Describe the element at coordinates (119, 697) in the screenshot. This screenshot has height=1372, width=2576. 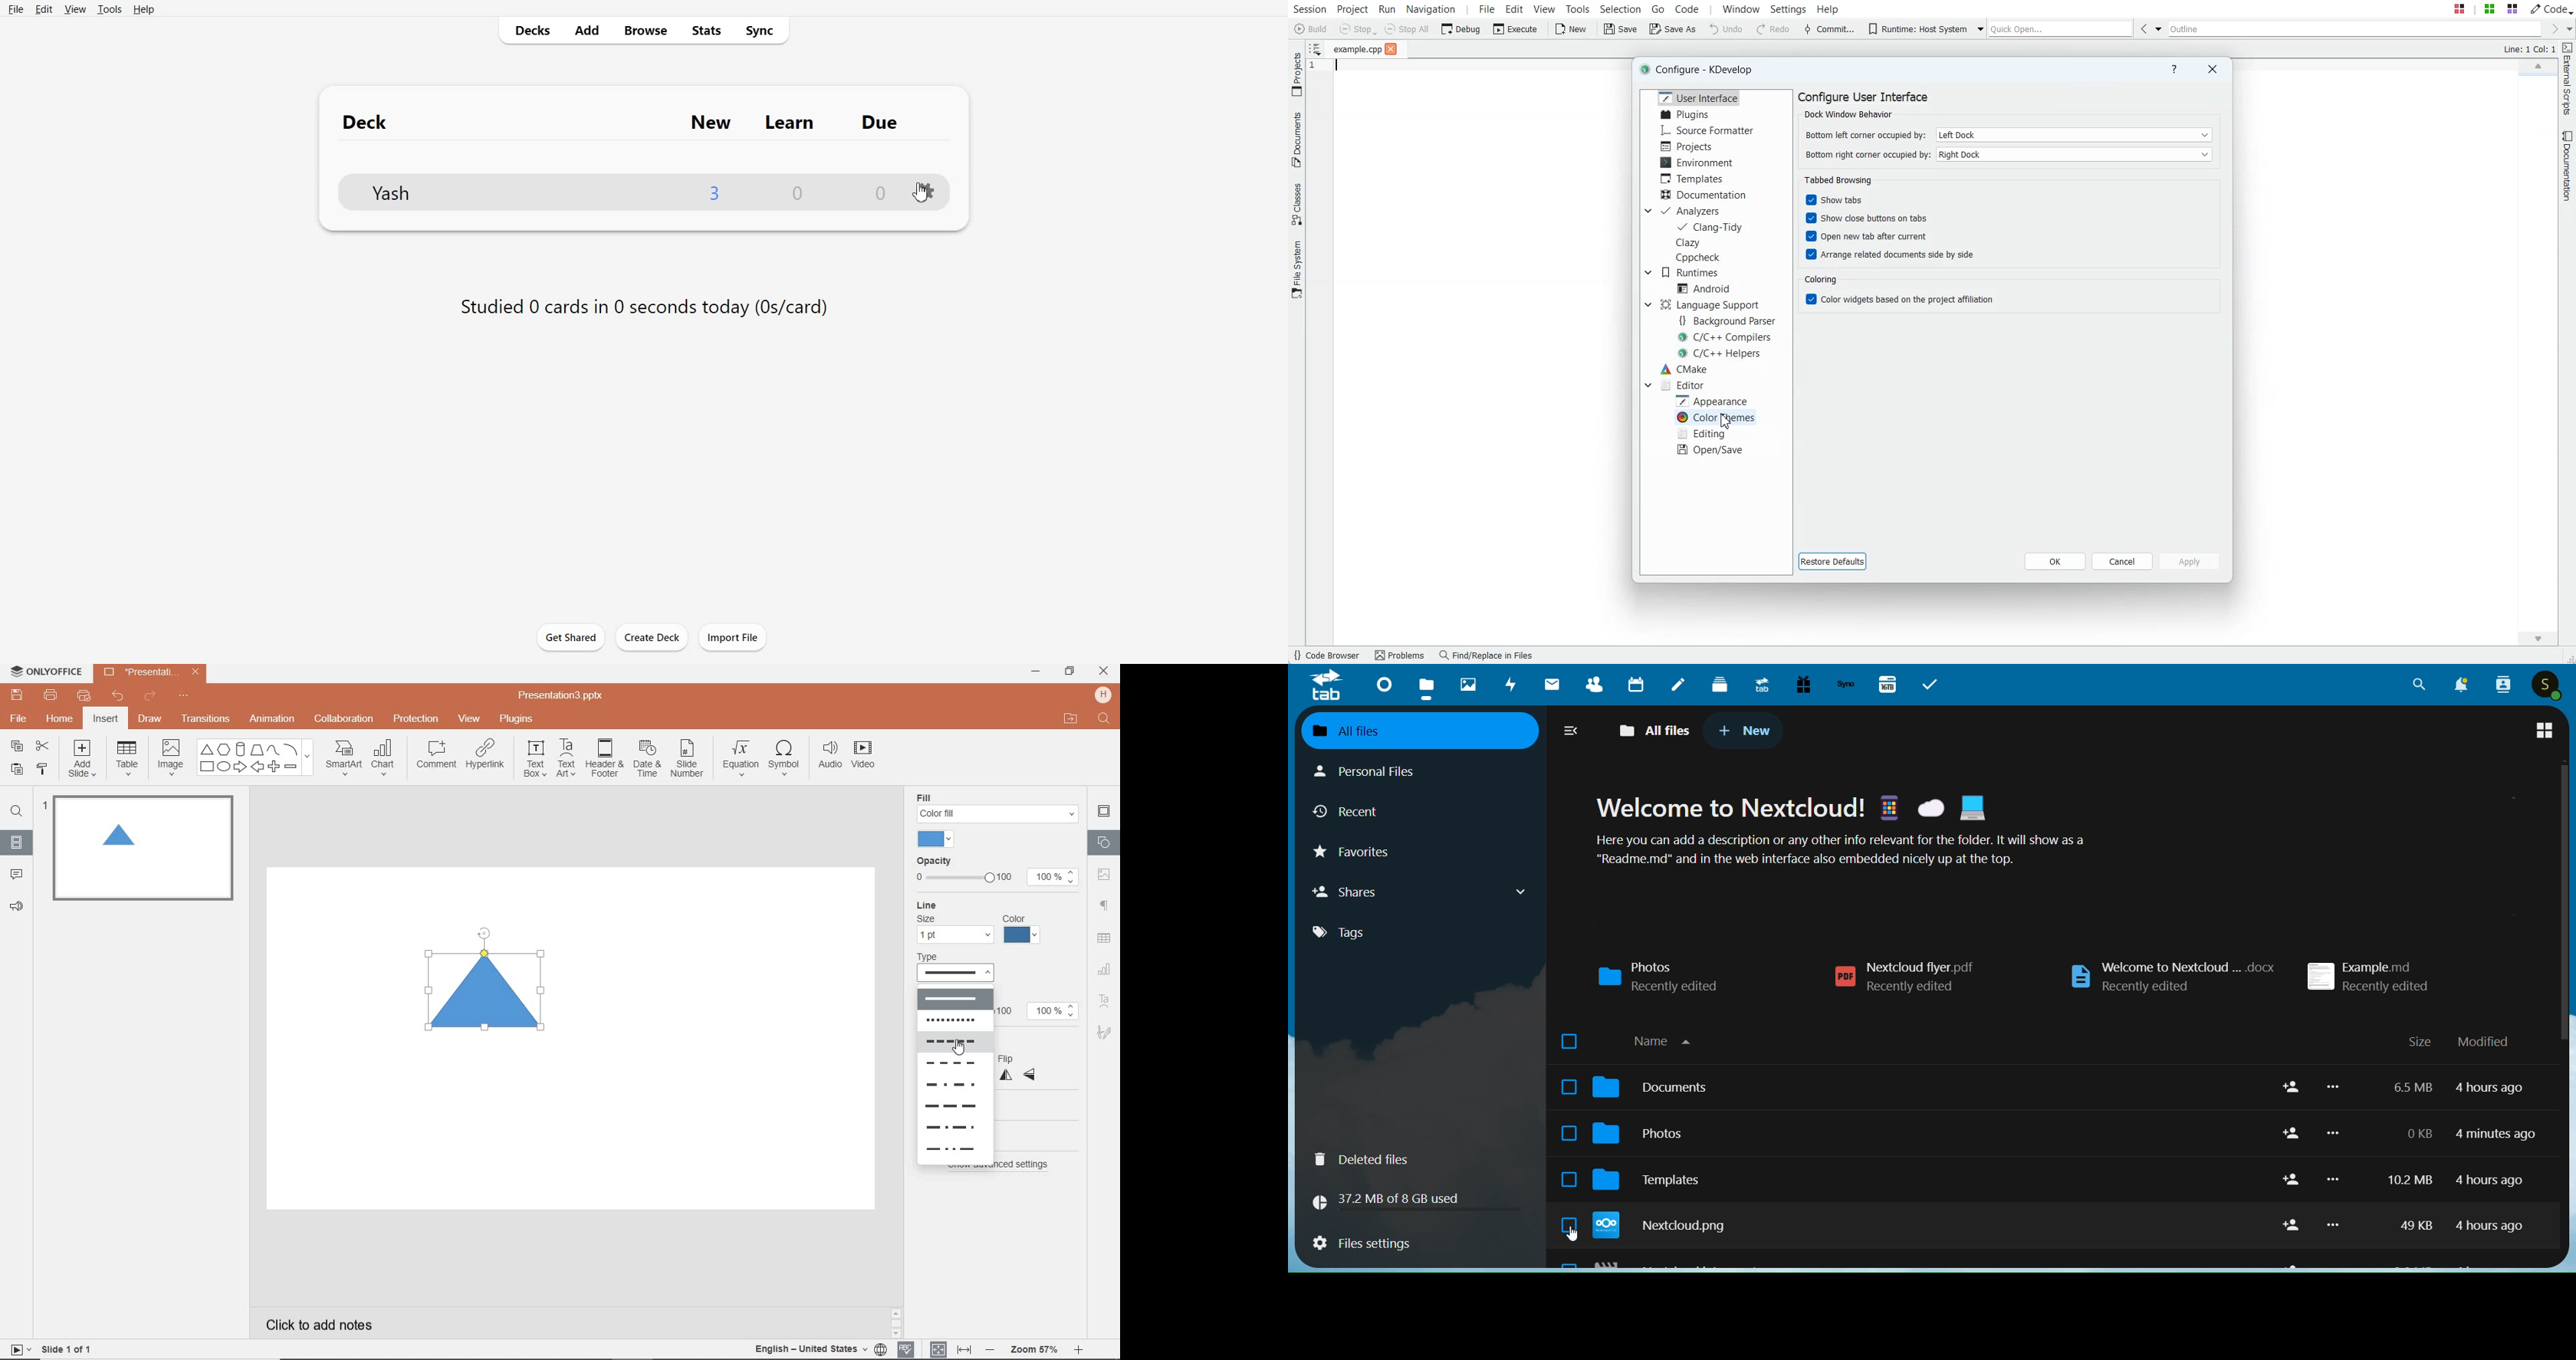
I see `UNDO` at that location.